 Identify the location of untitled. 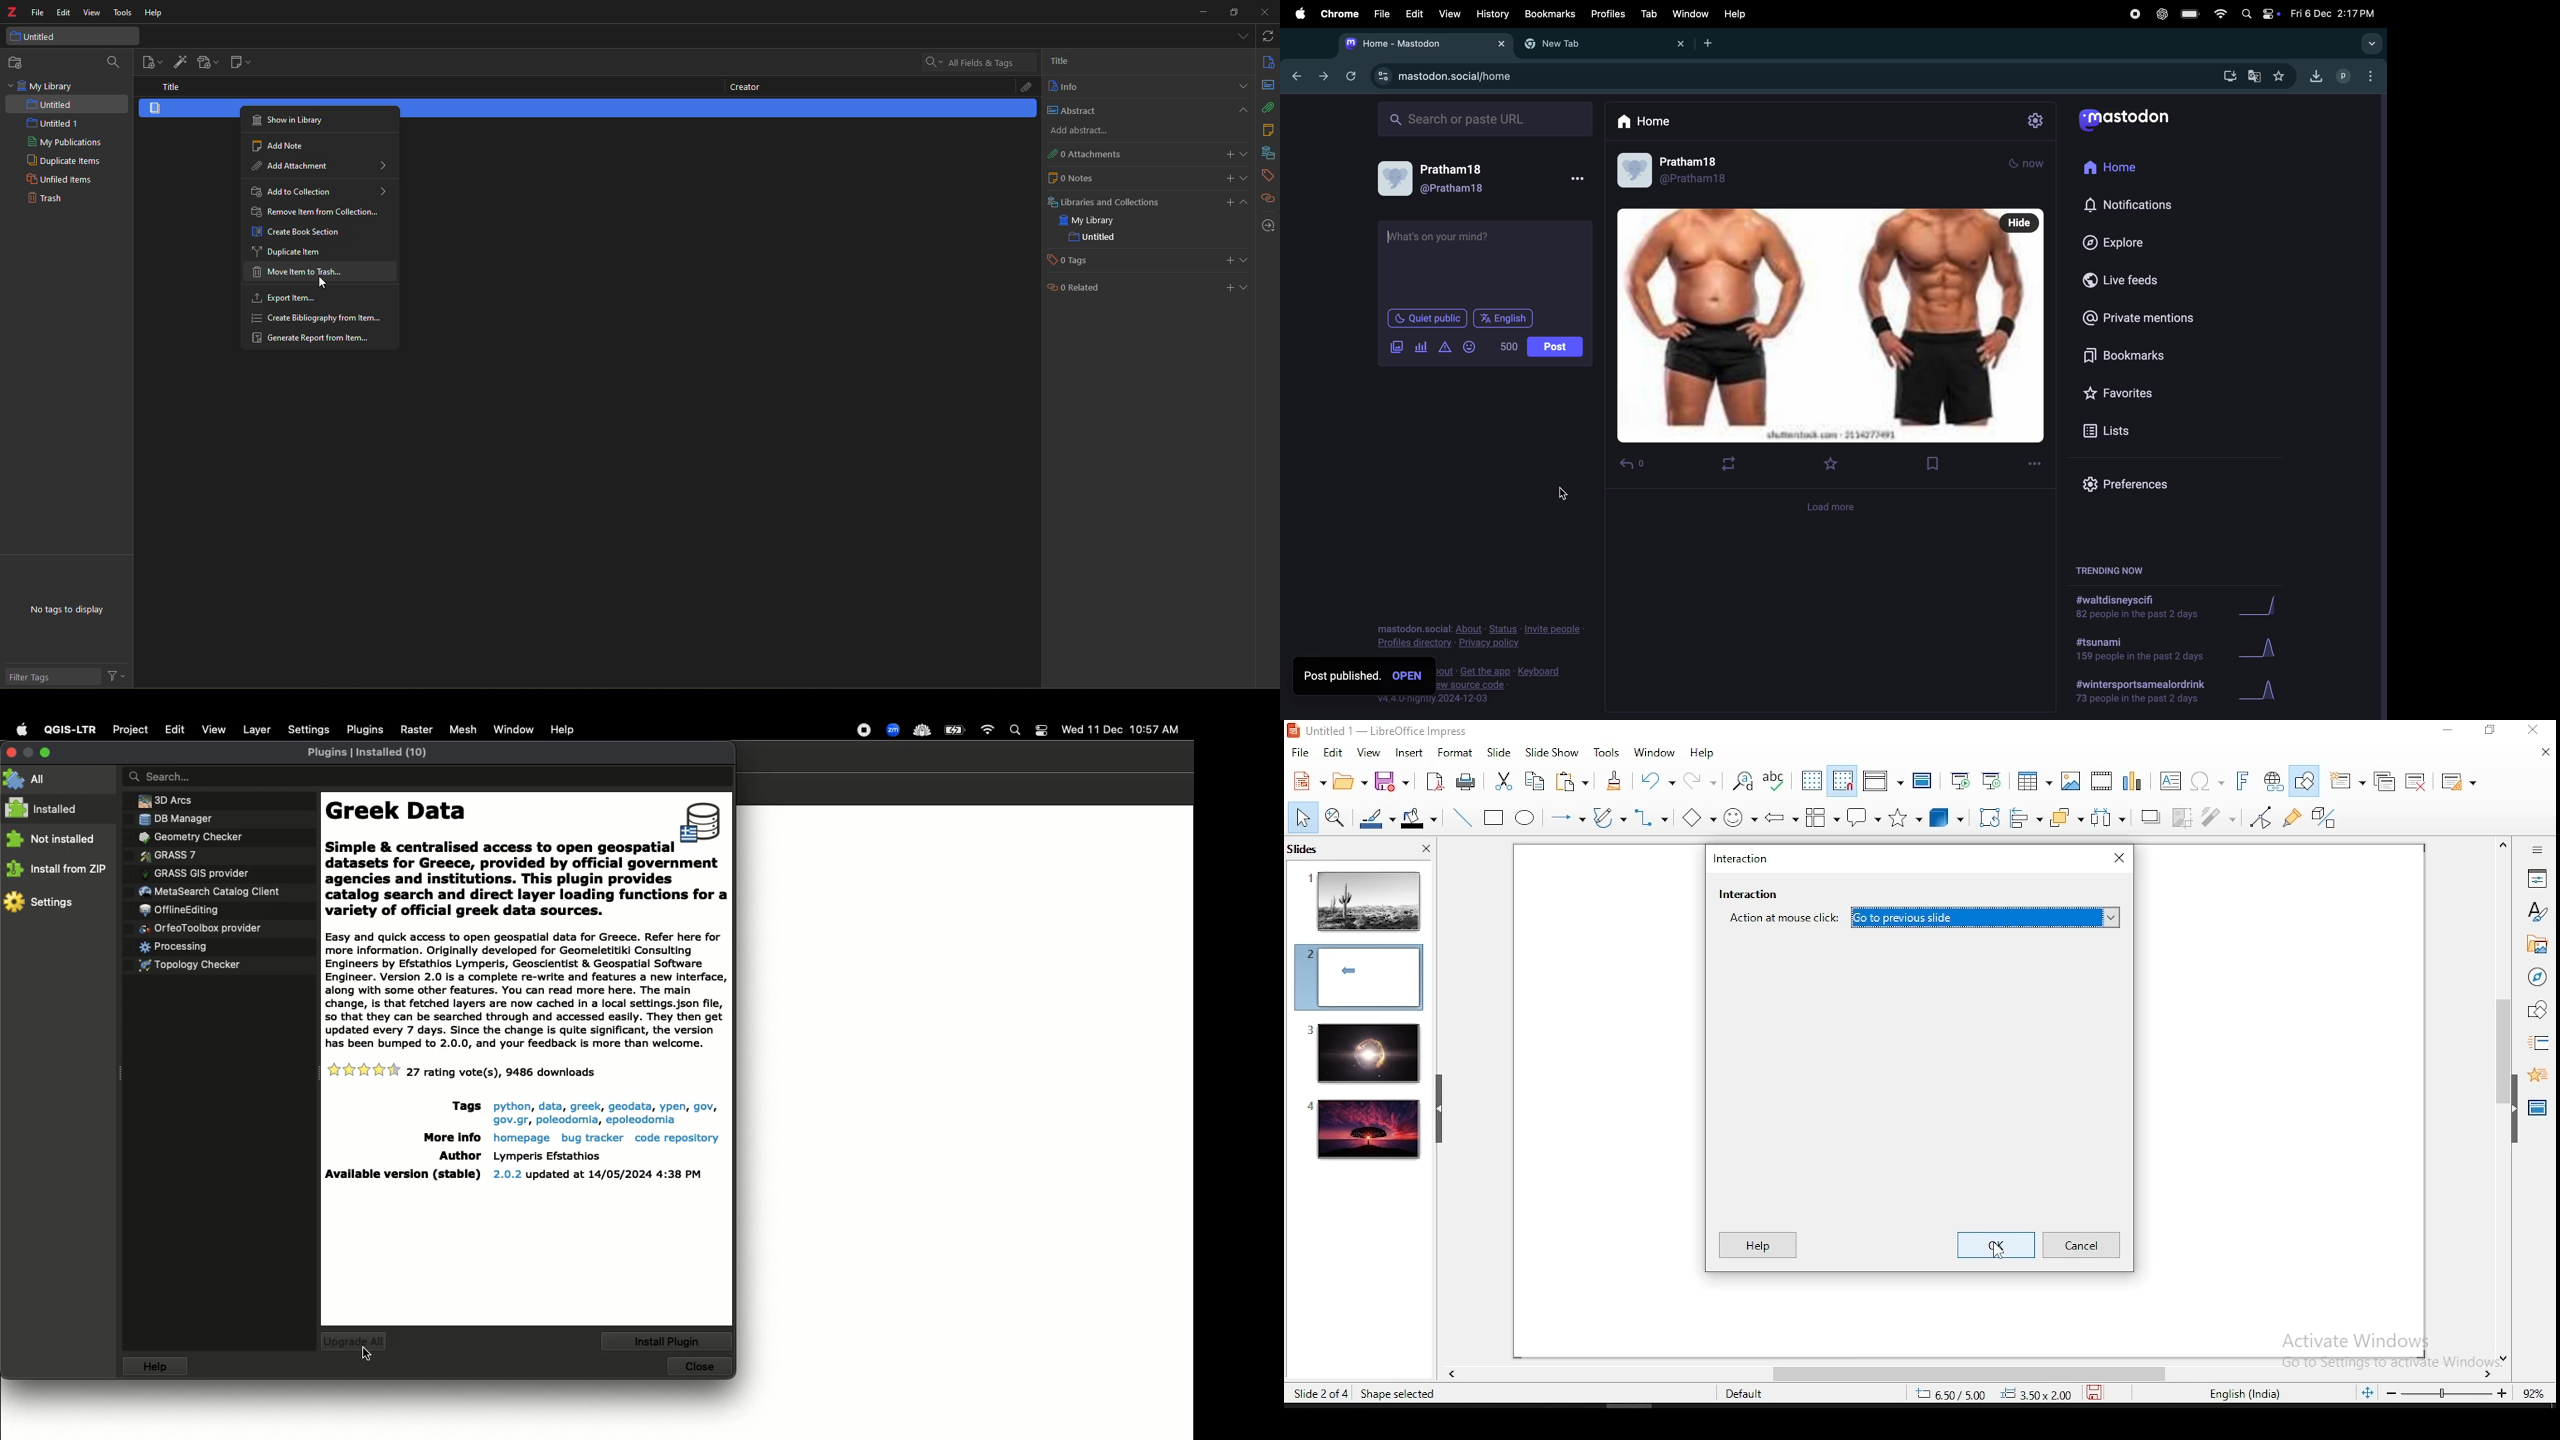
(1092, 237).